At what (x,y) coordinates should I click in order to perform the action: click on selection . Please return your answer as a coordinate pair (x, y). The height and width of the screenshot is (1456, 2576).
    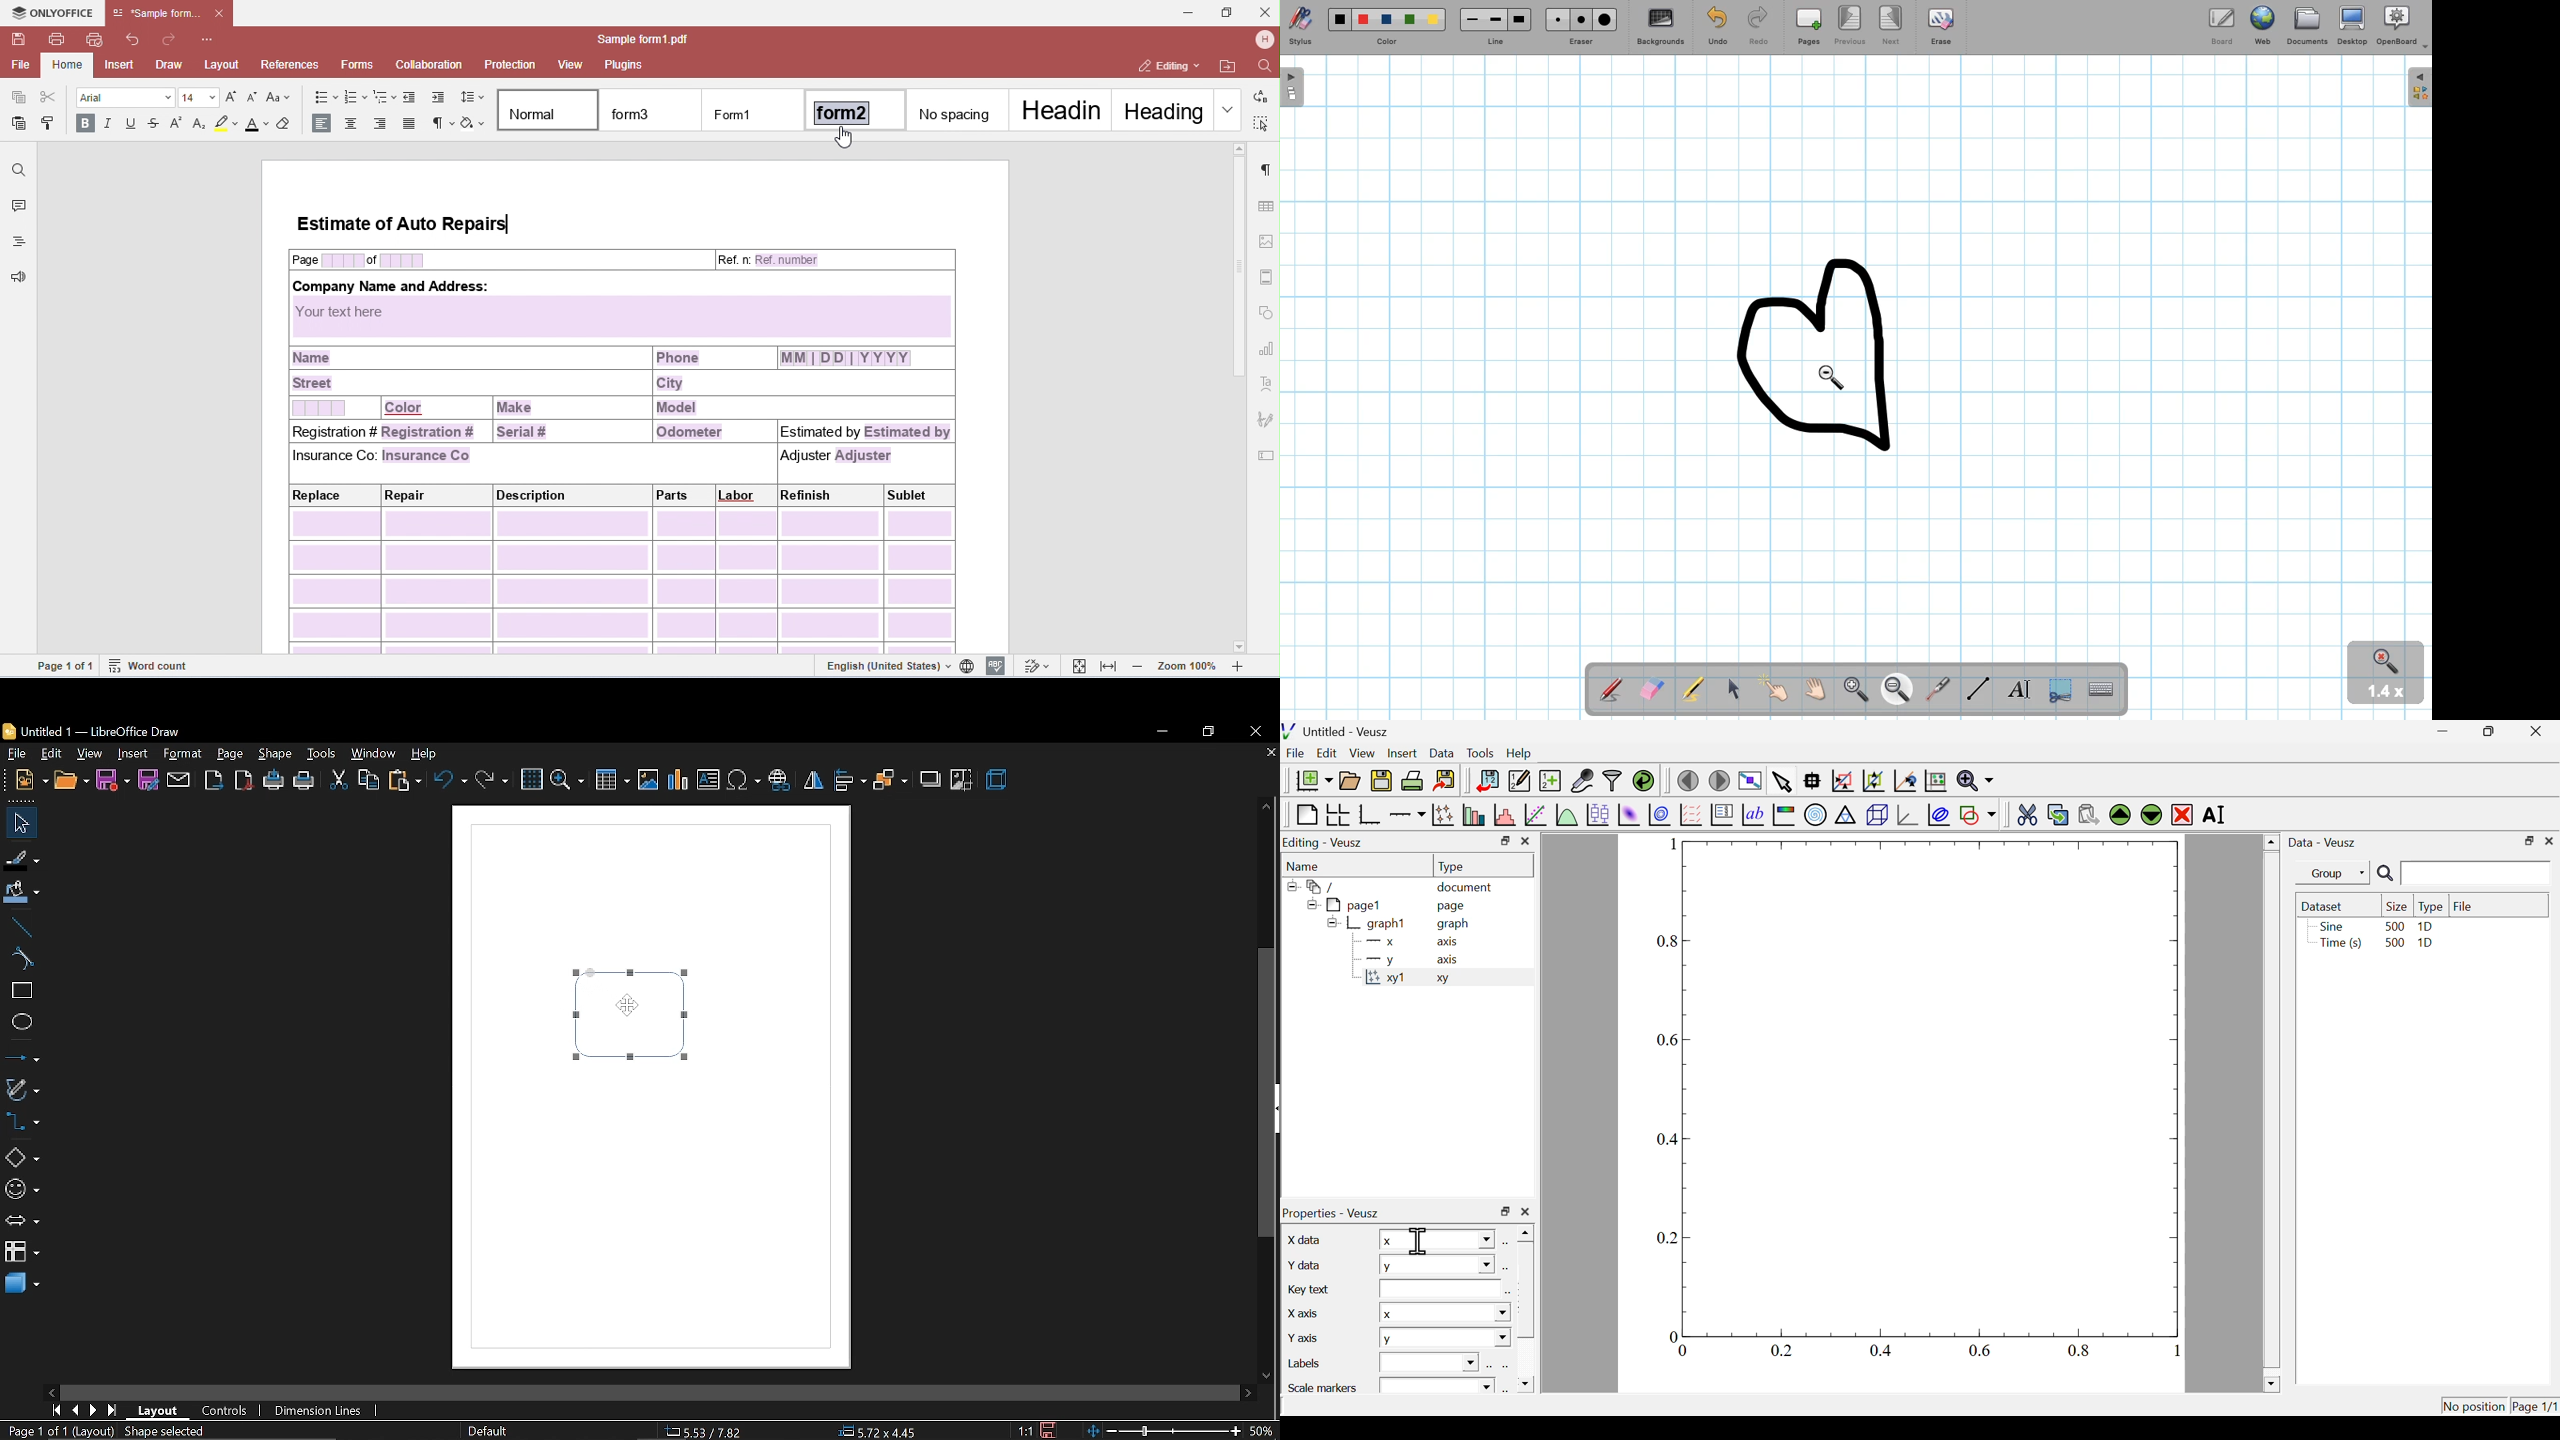
    Looking at the image, I should click on (172, 1433).